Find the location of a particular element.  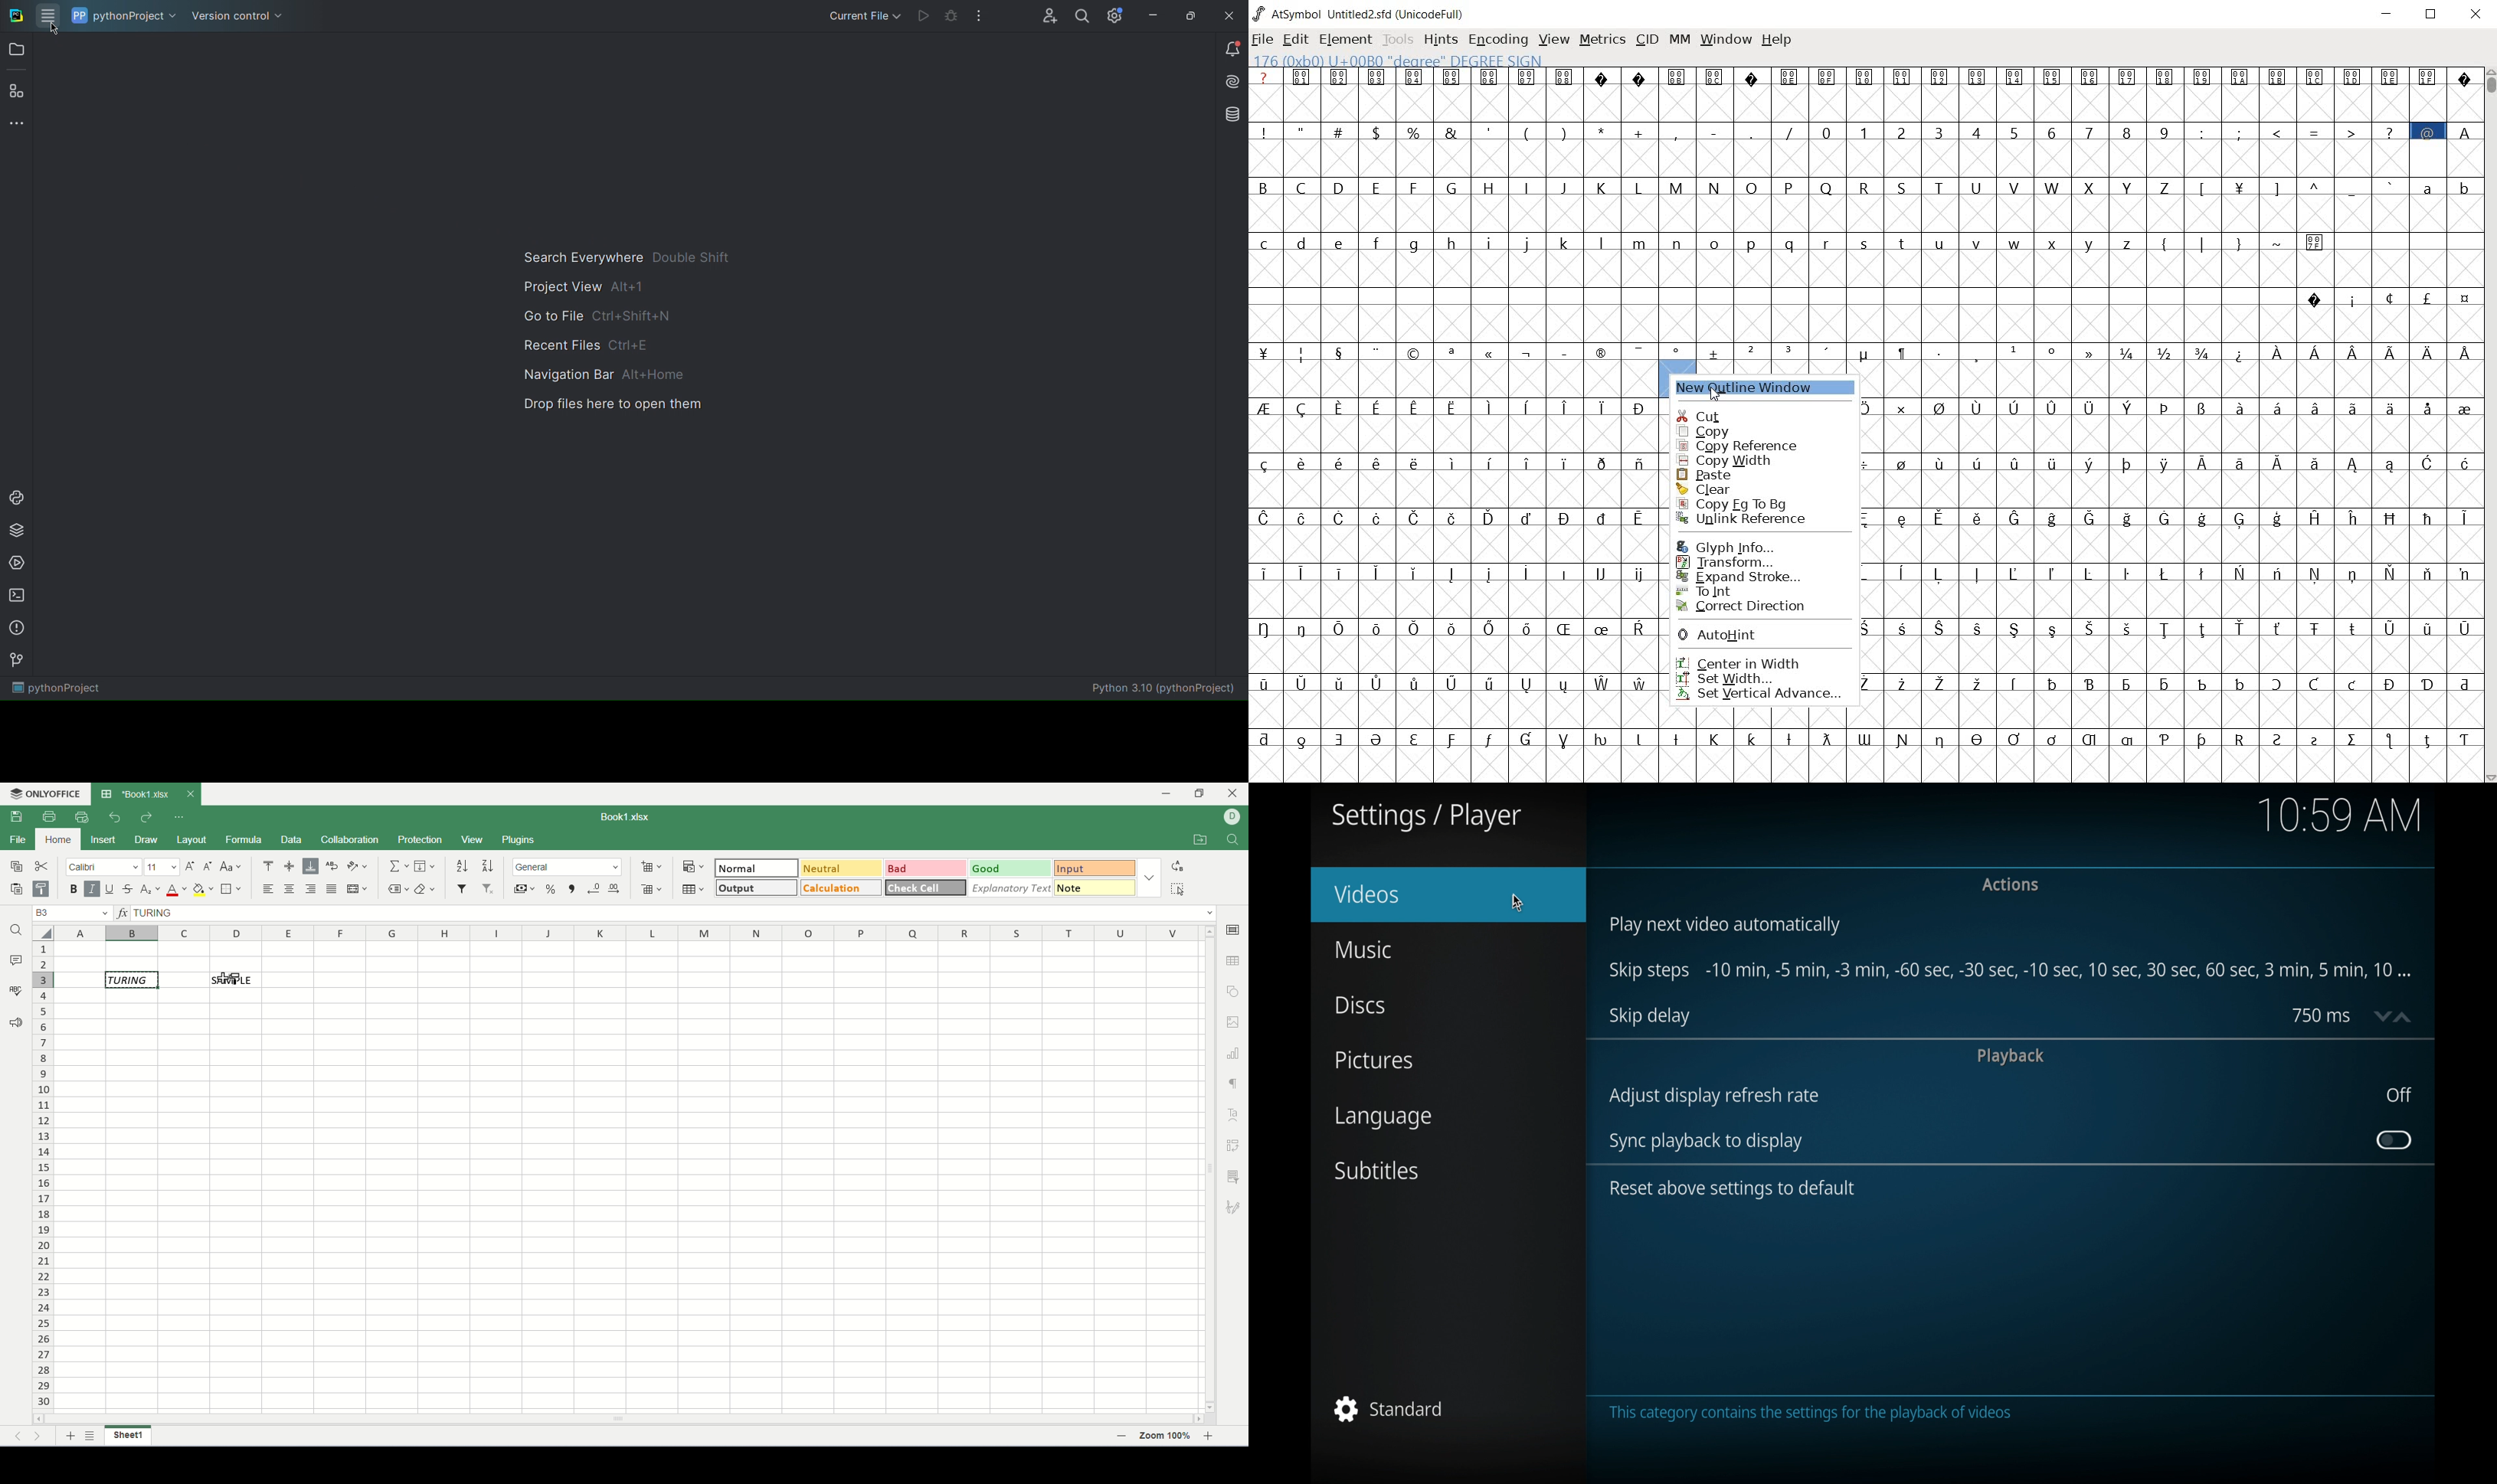

discs is located at coordinates (1362, 1006).